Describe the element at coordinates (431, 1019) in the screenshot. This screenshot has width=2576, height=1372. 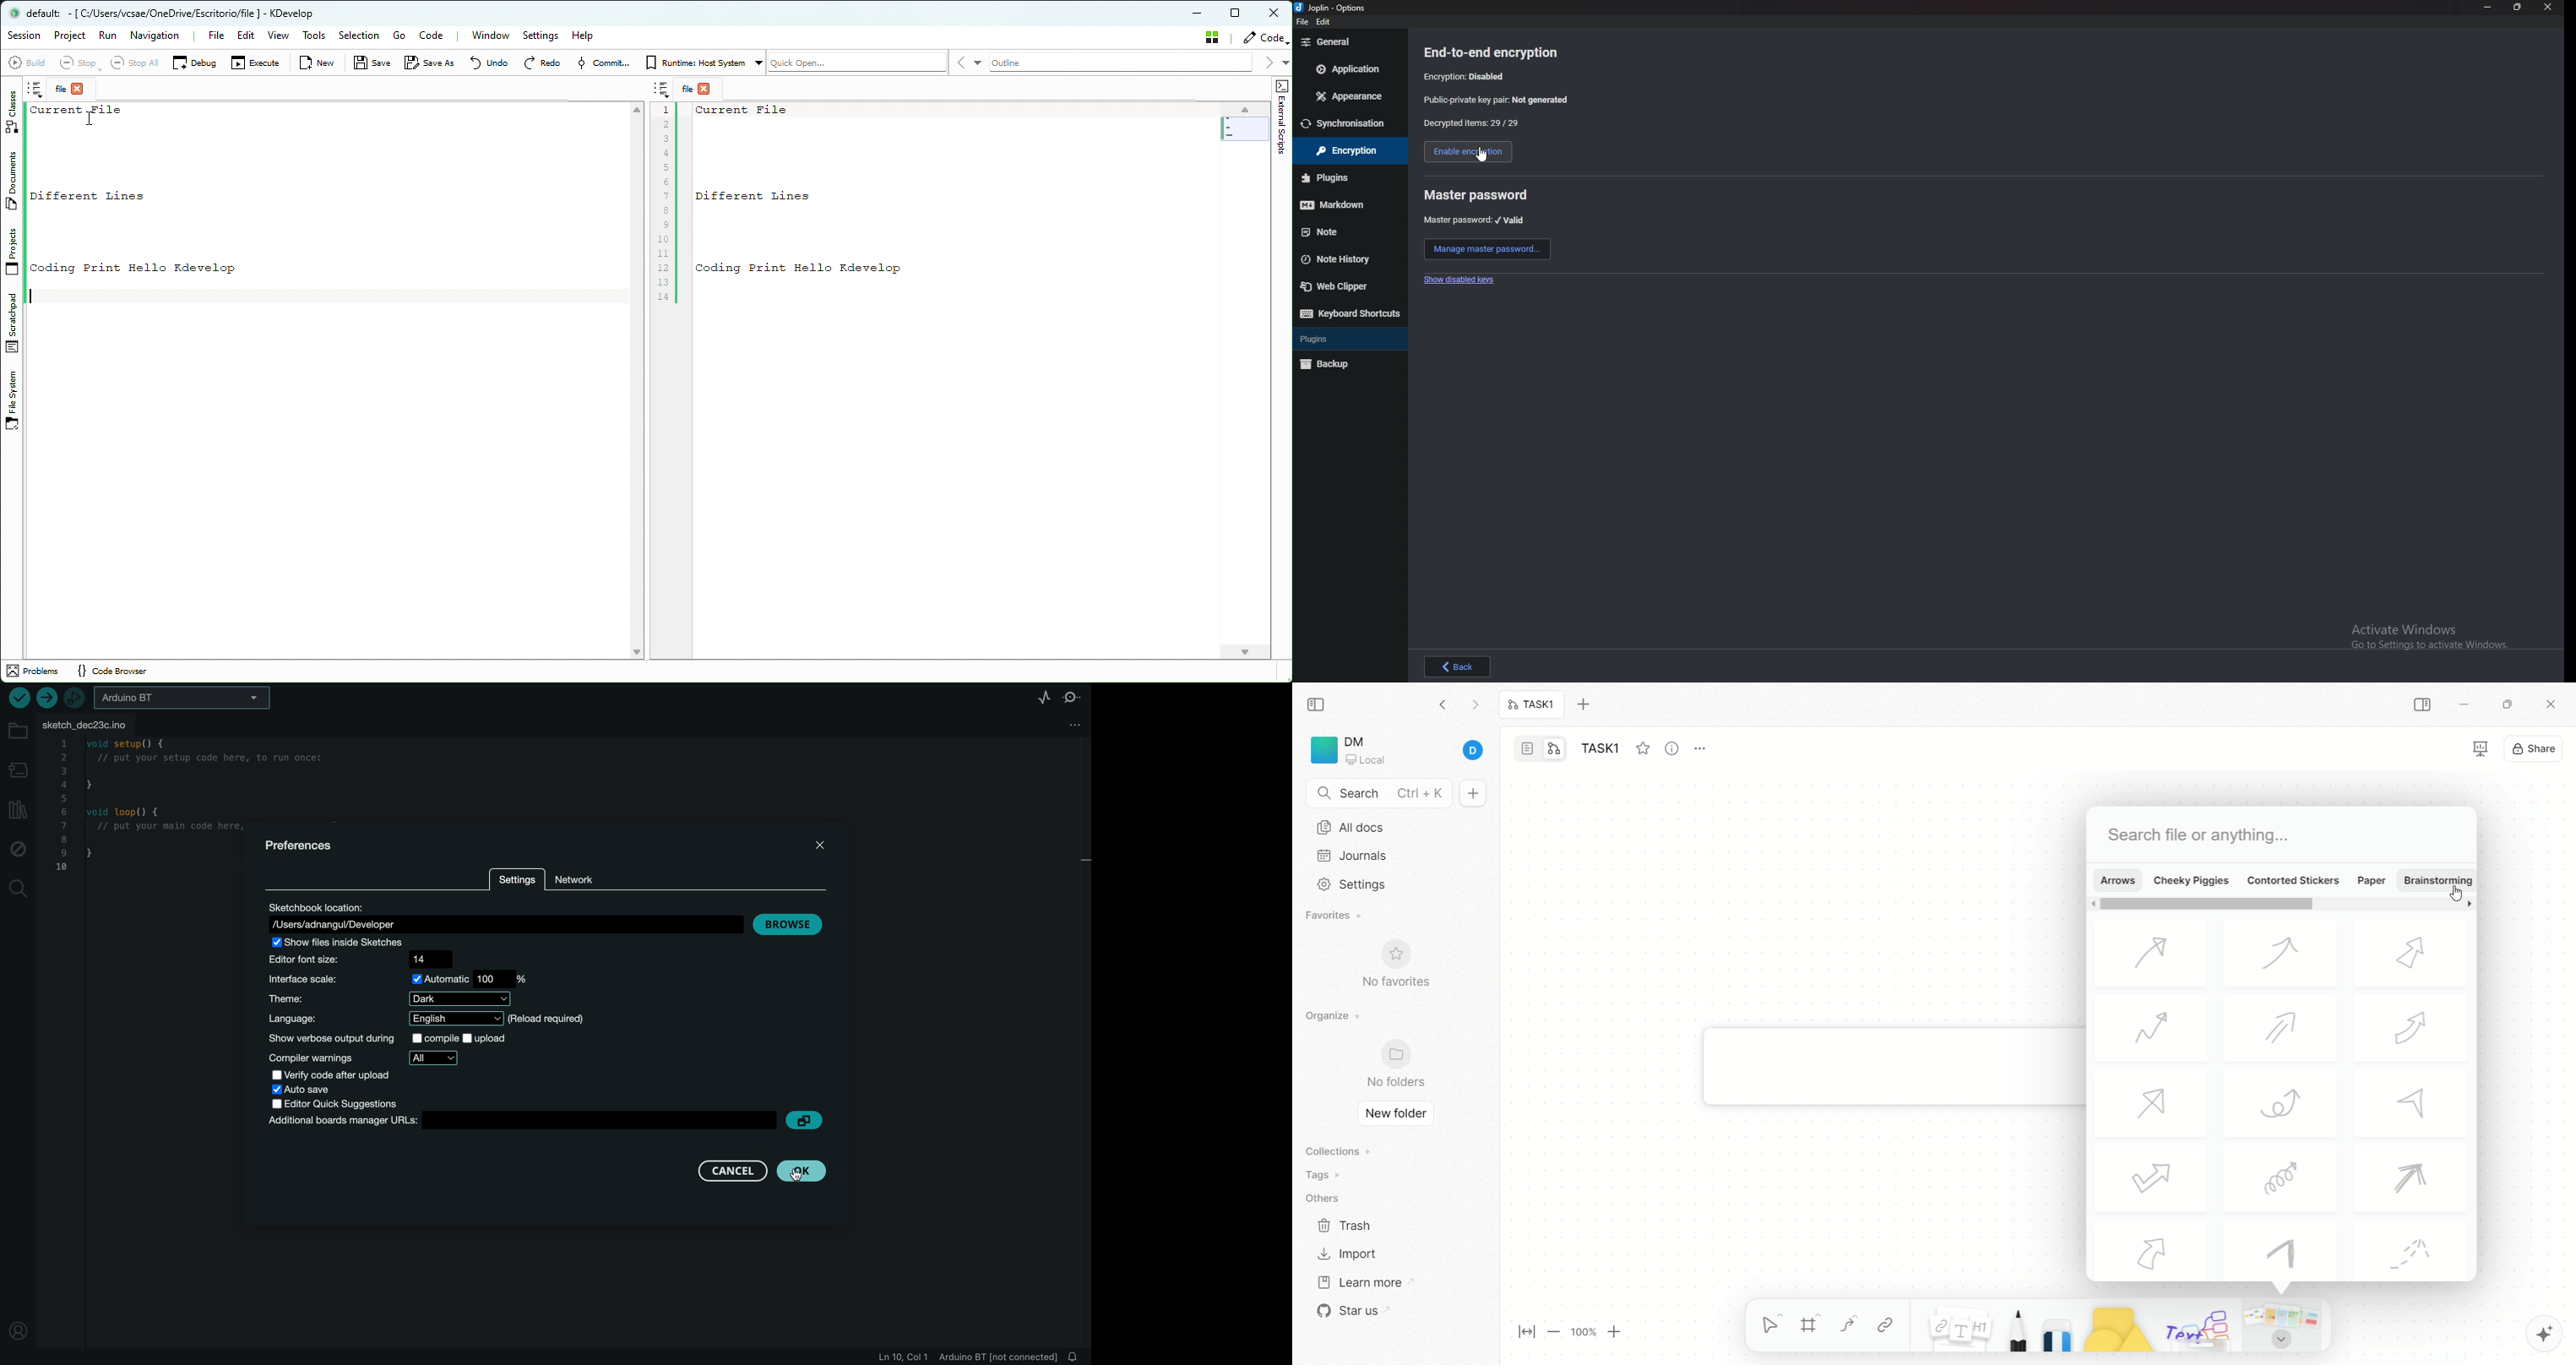
I see `language` at that location.